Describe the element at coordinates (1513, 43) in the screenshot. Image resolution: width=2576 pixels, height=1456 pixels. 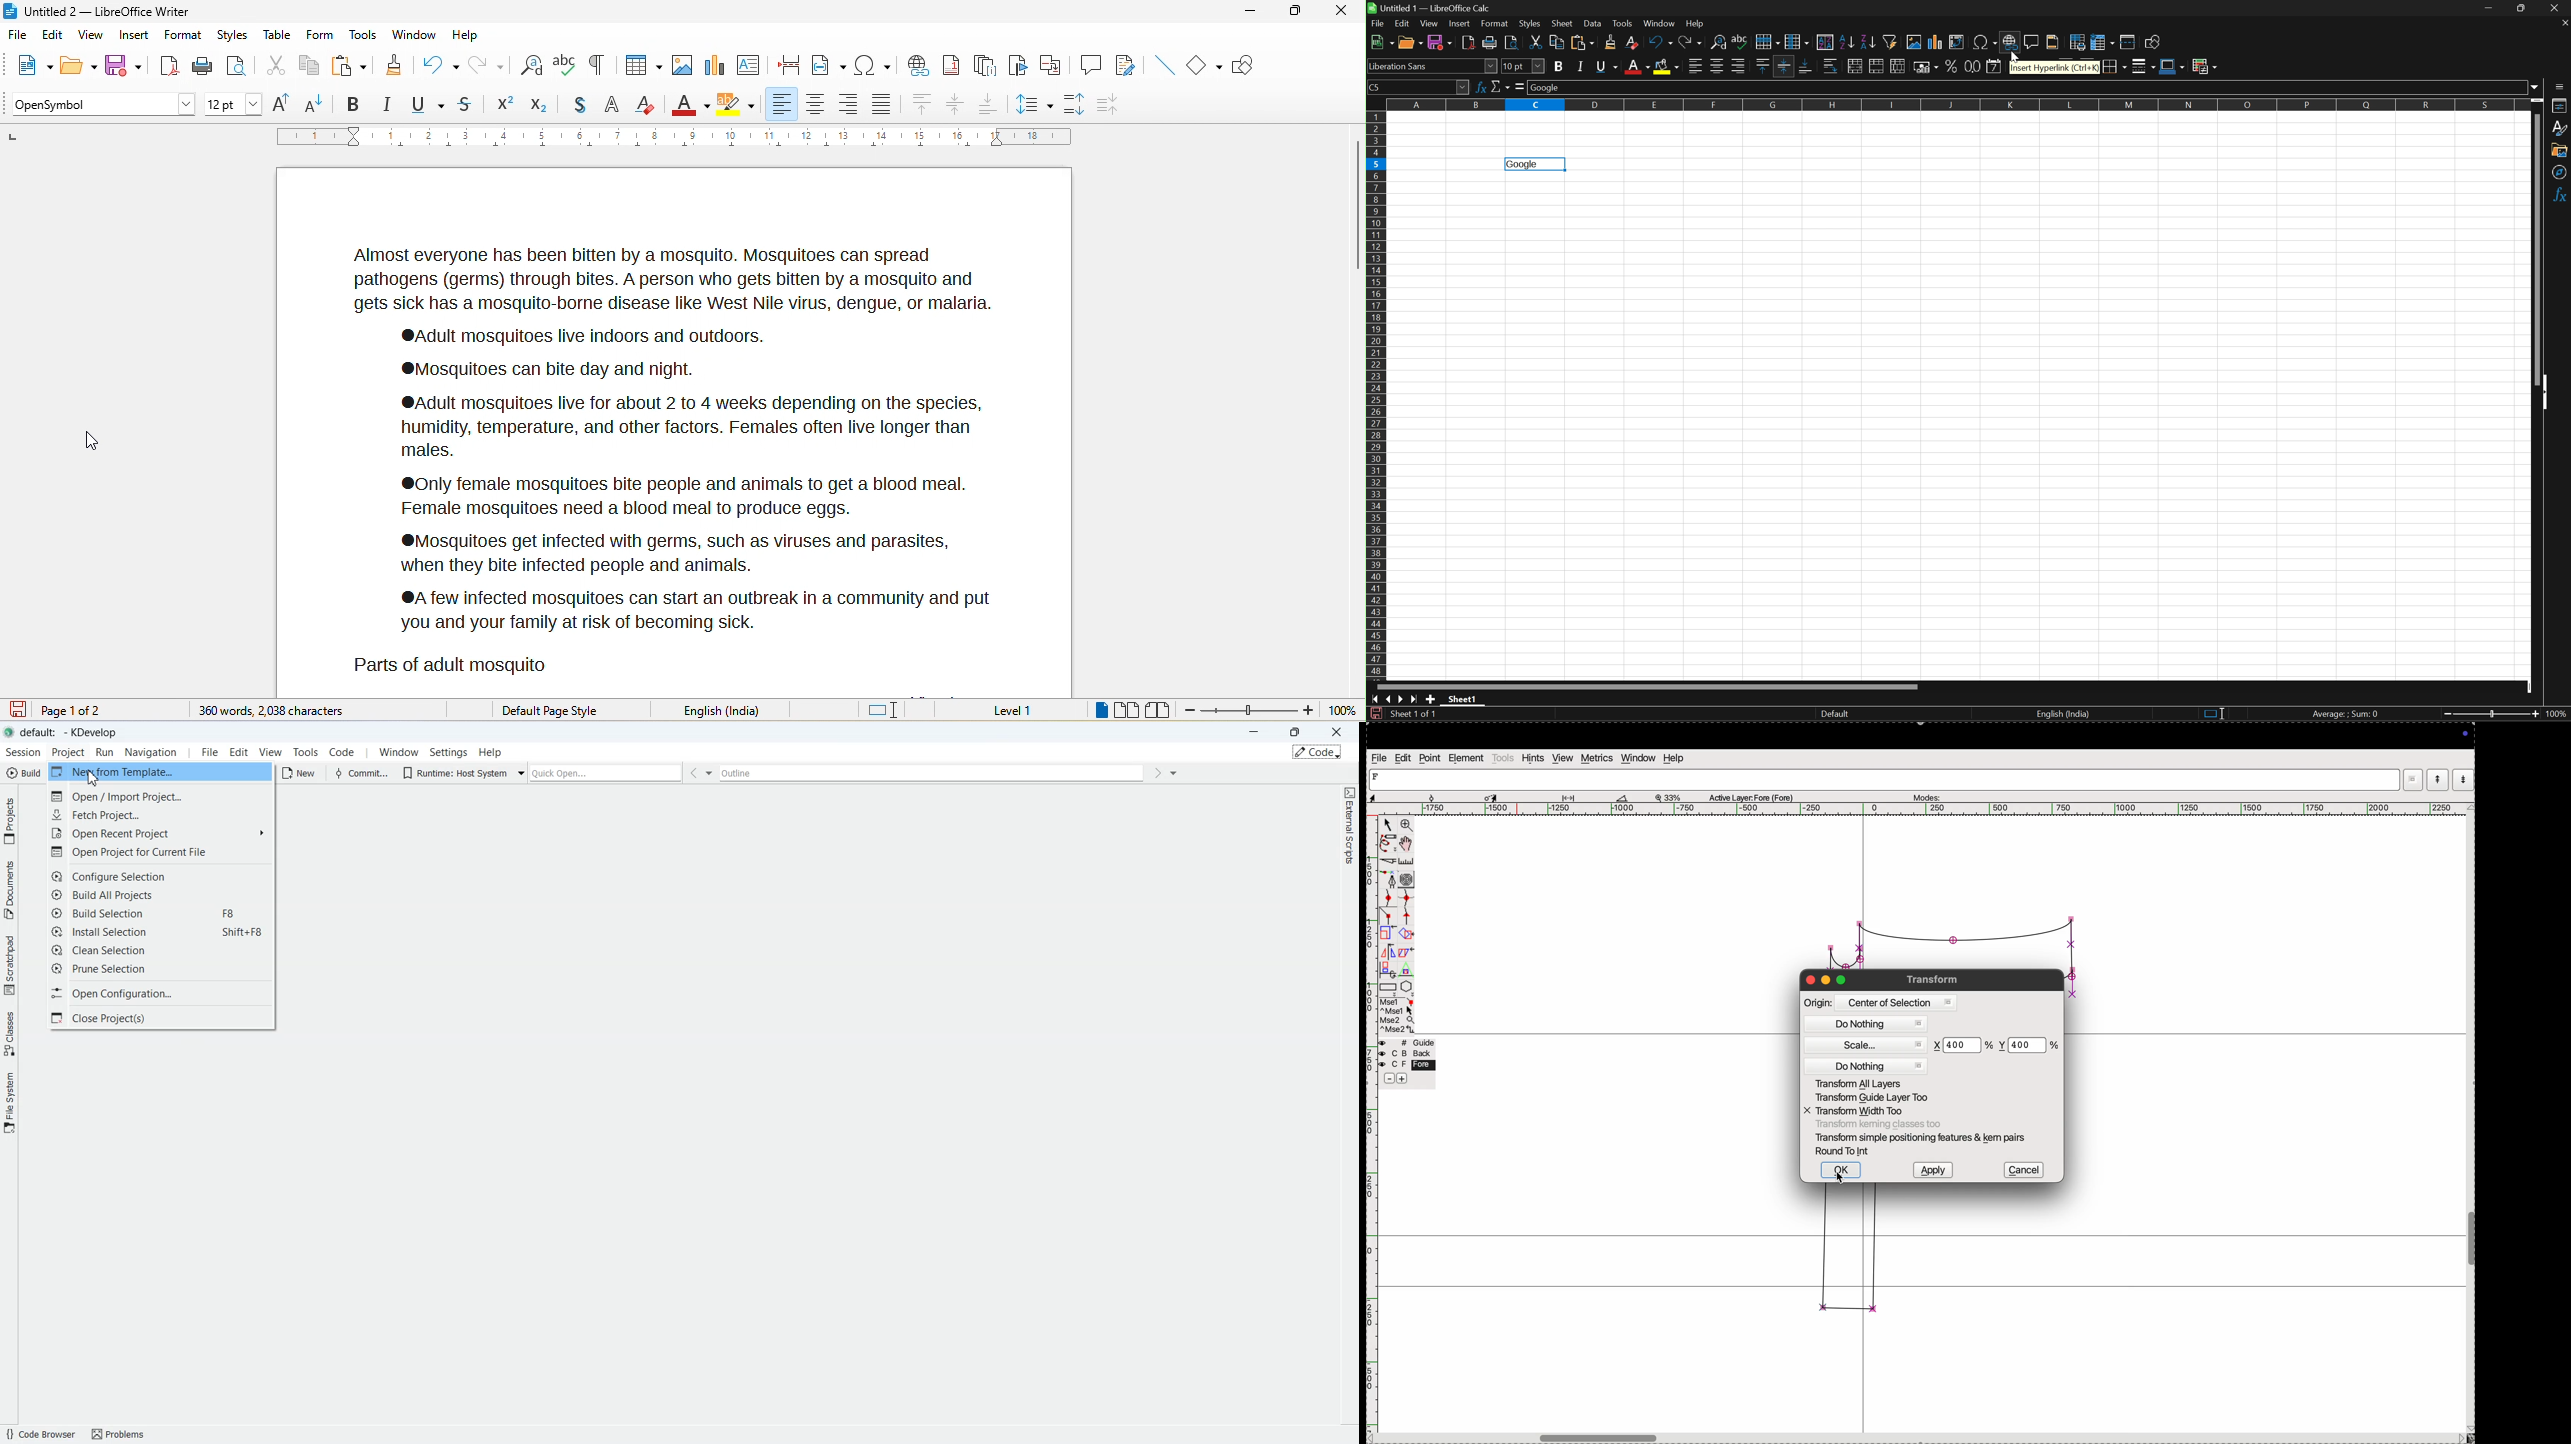
I see `Toggle print preview` at that location.